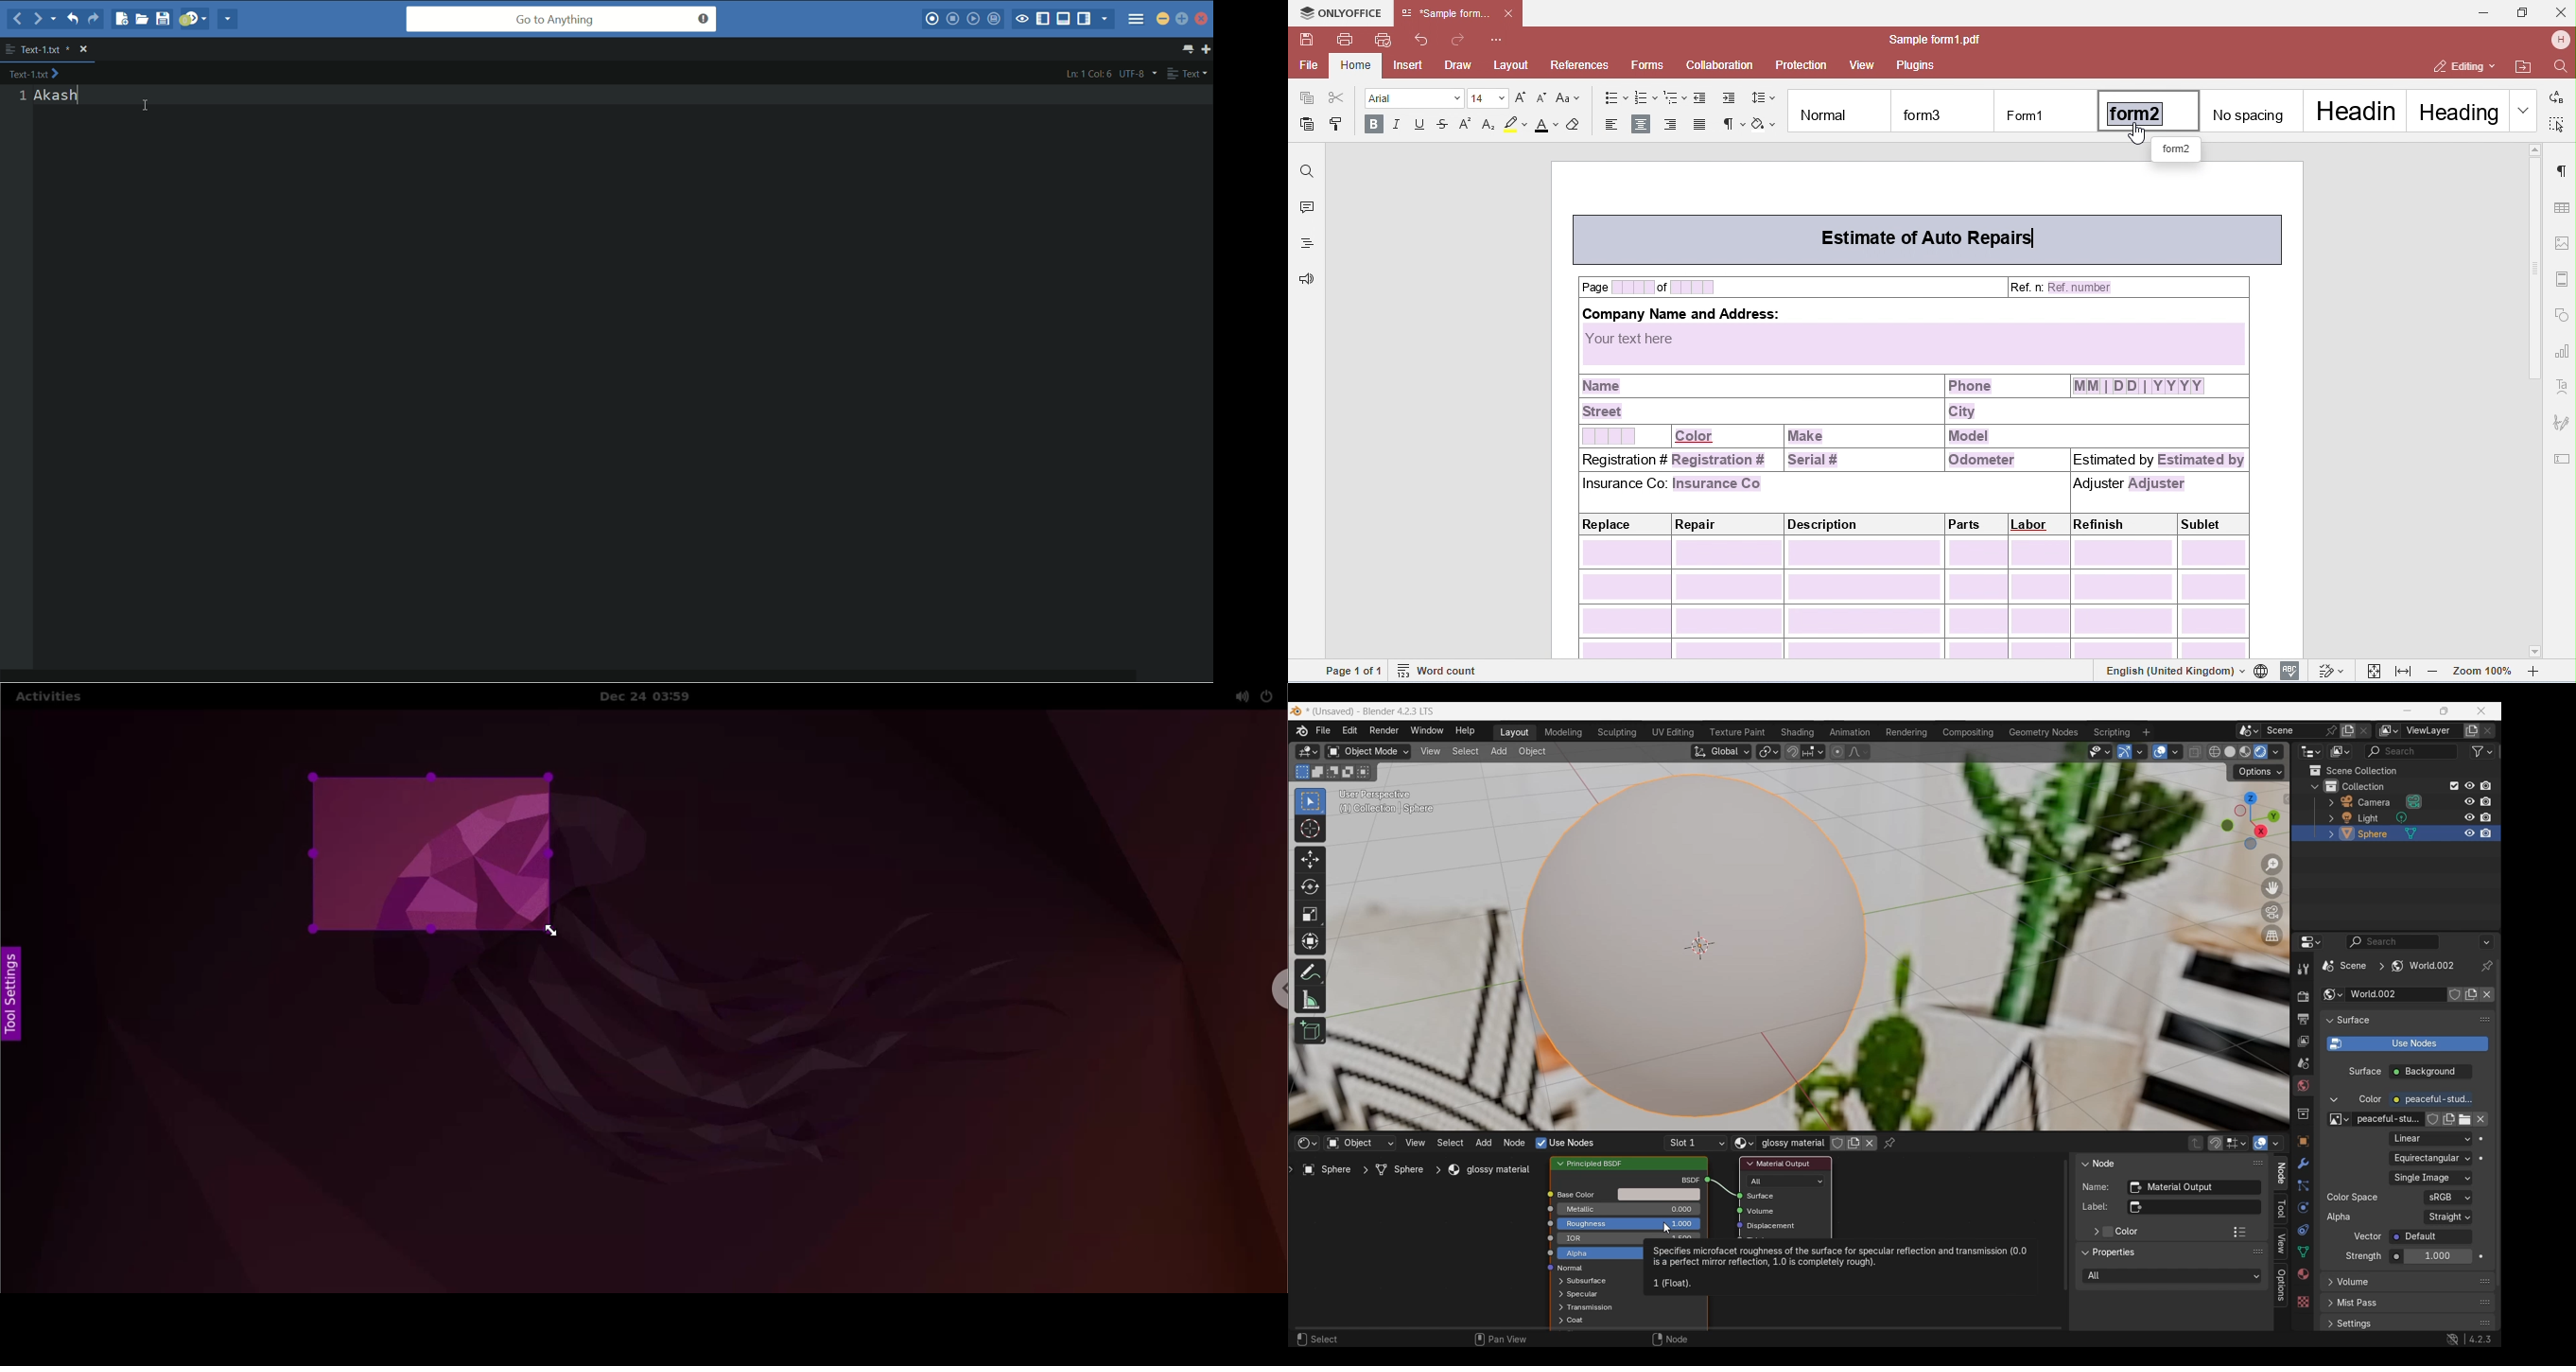 The width and height of the screenshot is (2576, 1372). What do you see at coordinates (2431, 1100) in the screenshot?
I see `Color of the emitted light` at bounding box center [2431, 1100].